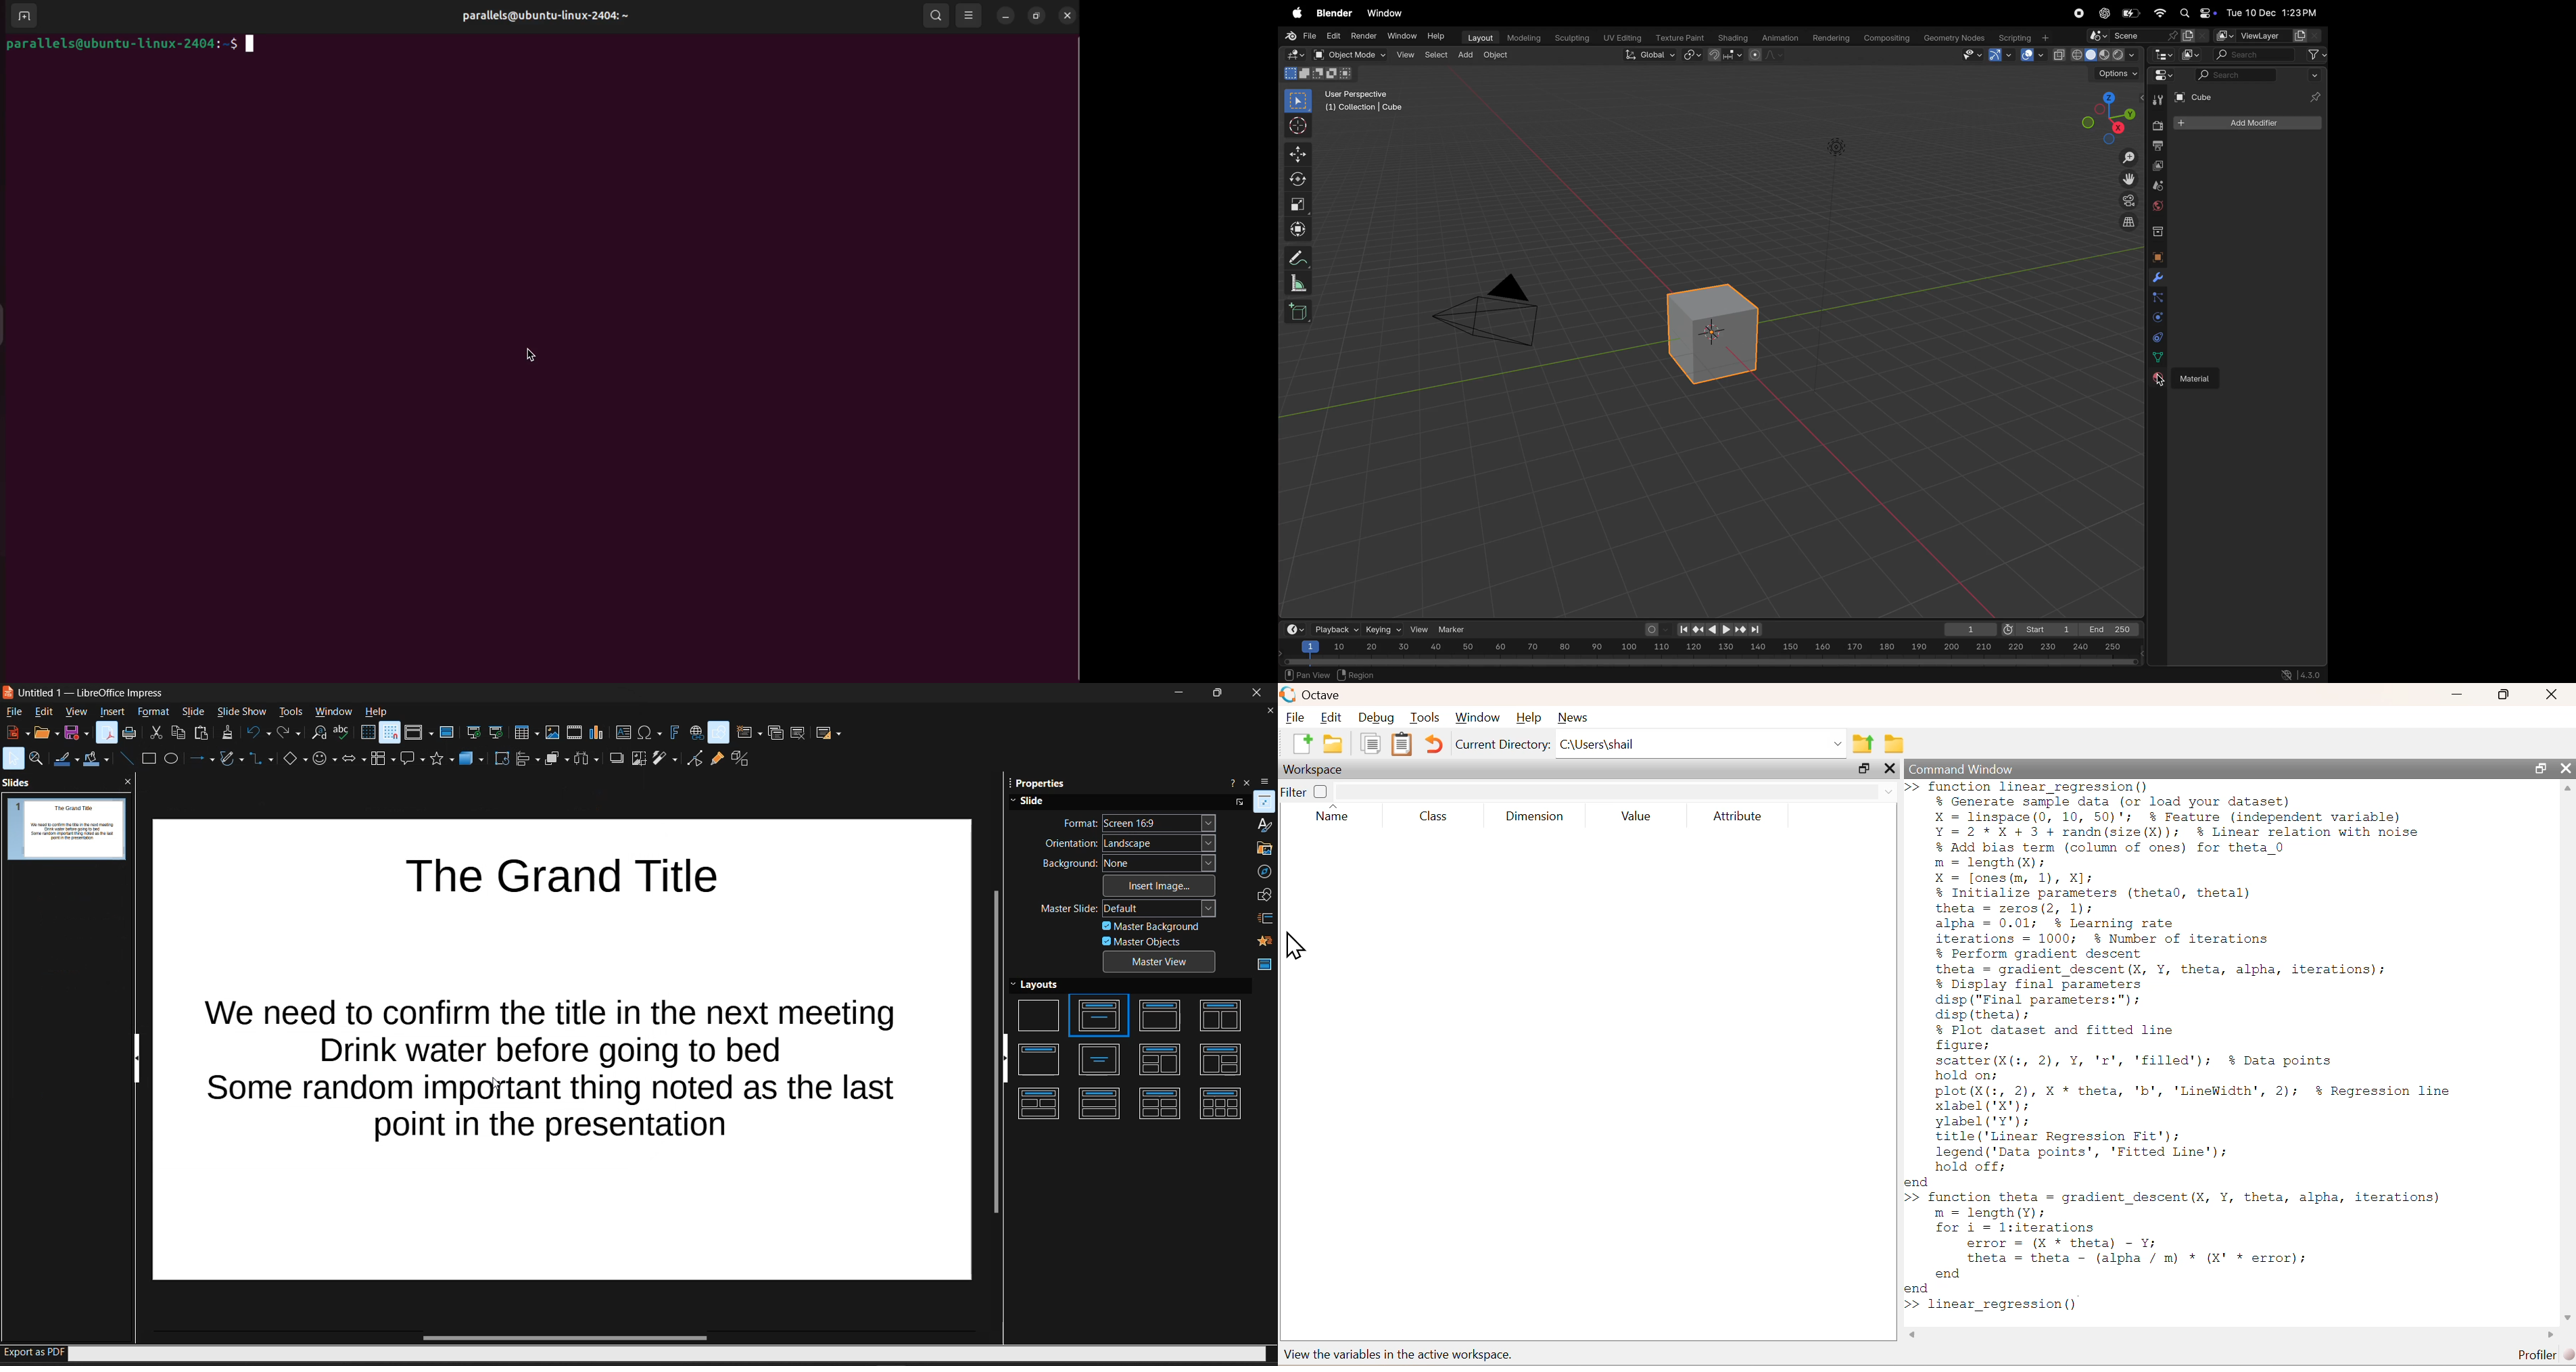 The height and width of the screenshot is (1372, 2576). I want to click on folder, so click(1333, 743).